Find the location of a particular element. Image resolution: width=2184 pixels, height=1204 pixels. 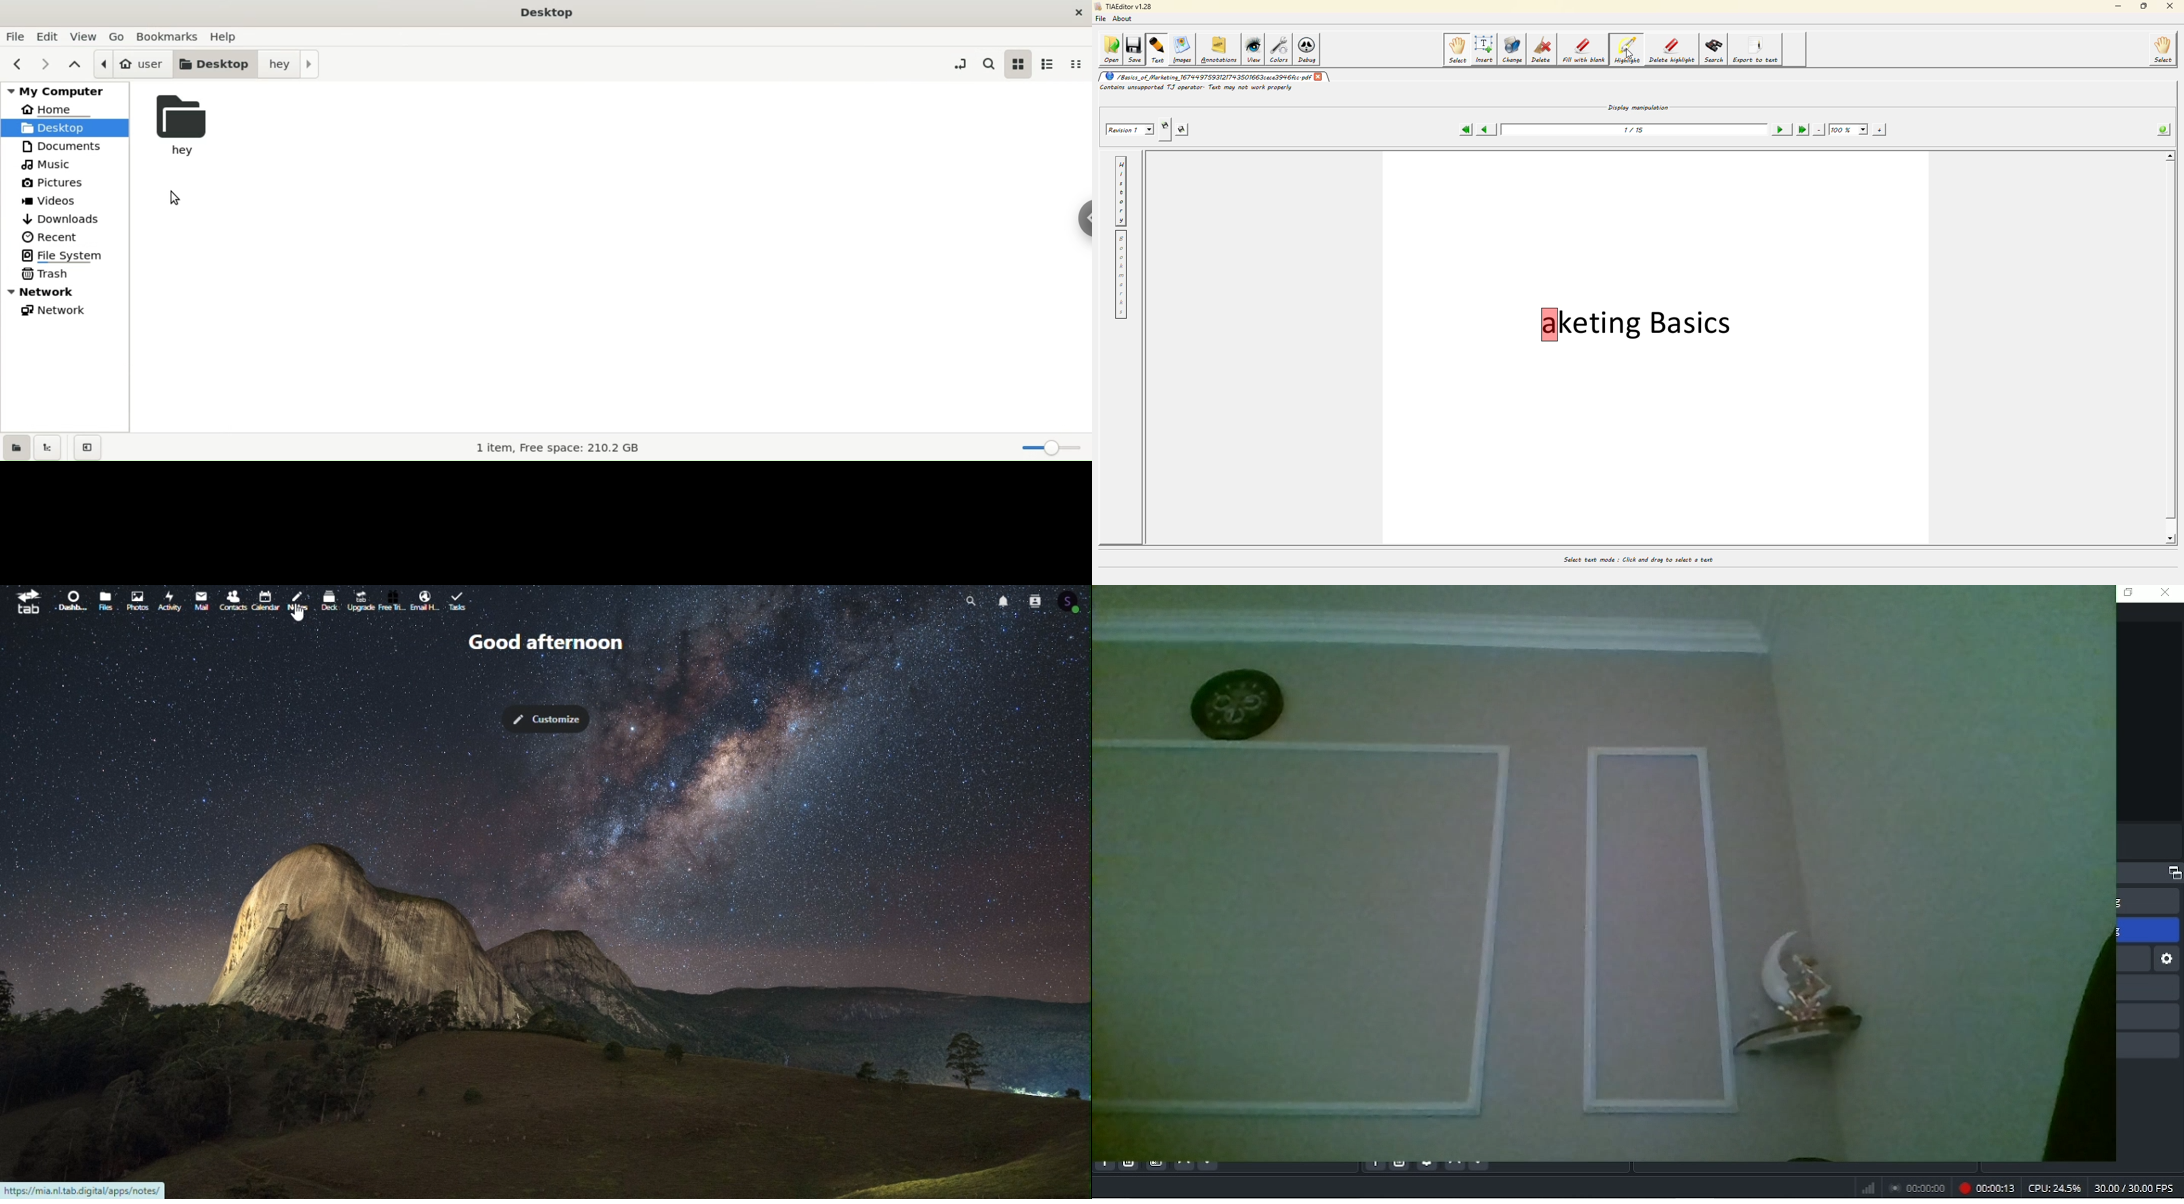

upgrade is located at coordinates (358, 599).